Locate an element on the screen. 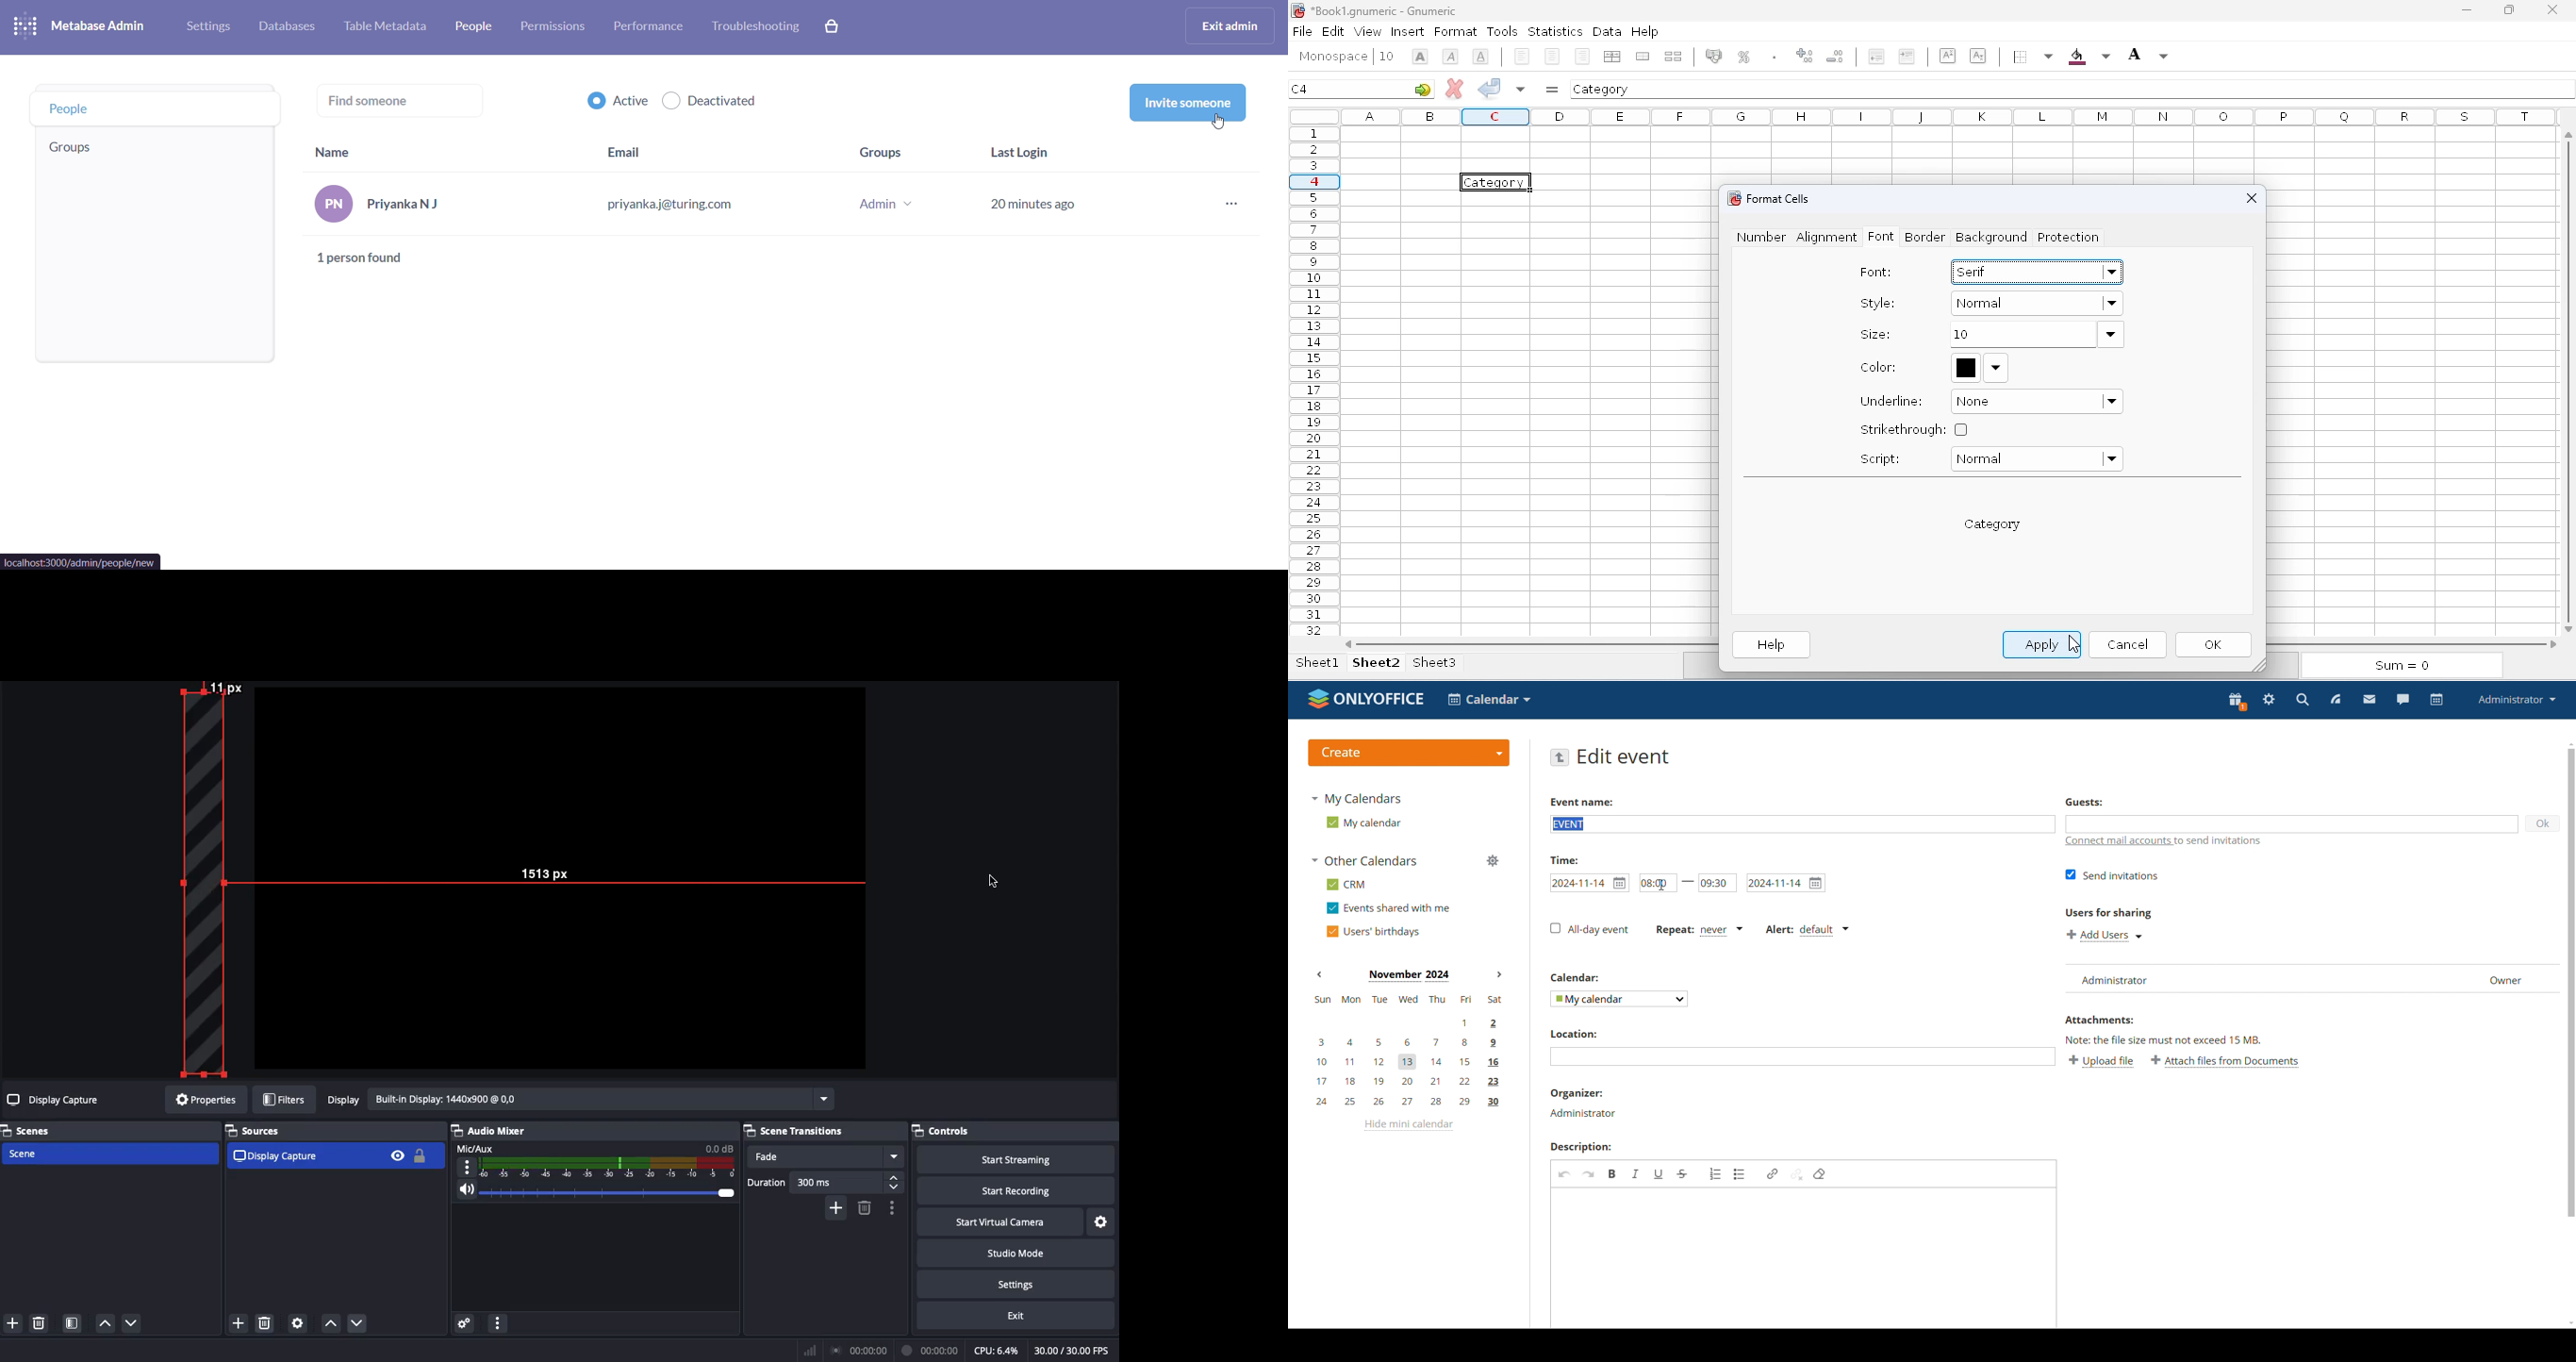 The height and width of the screenshot is (1372, 2576). Delete is located at coordinates (864, 1208).